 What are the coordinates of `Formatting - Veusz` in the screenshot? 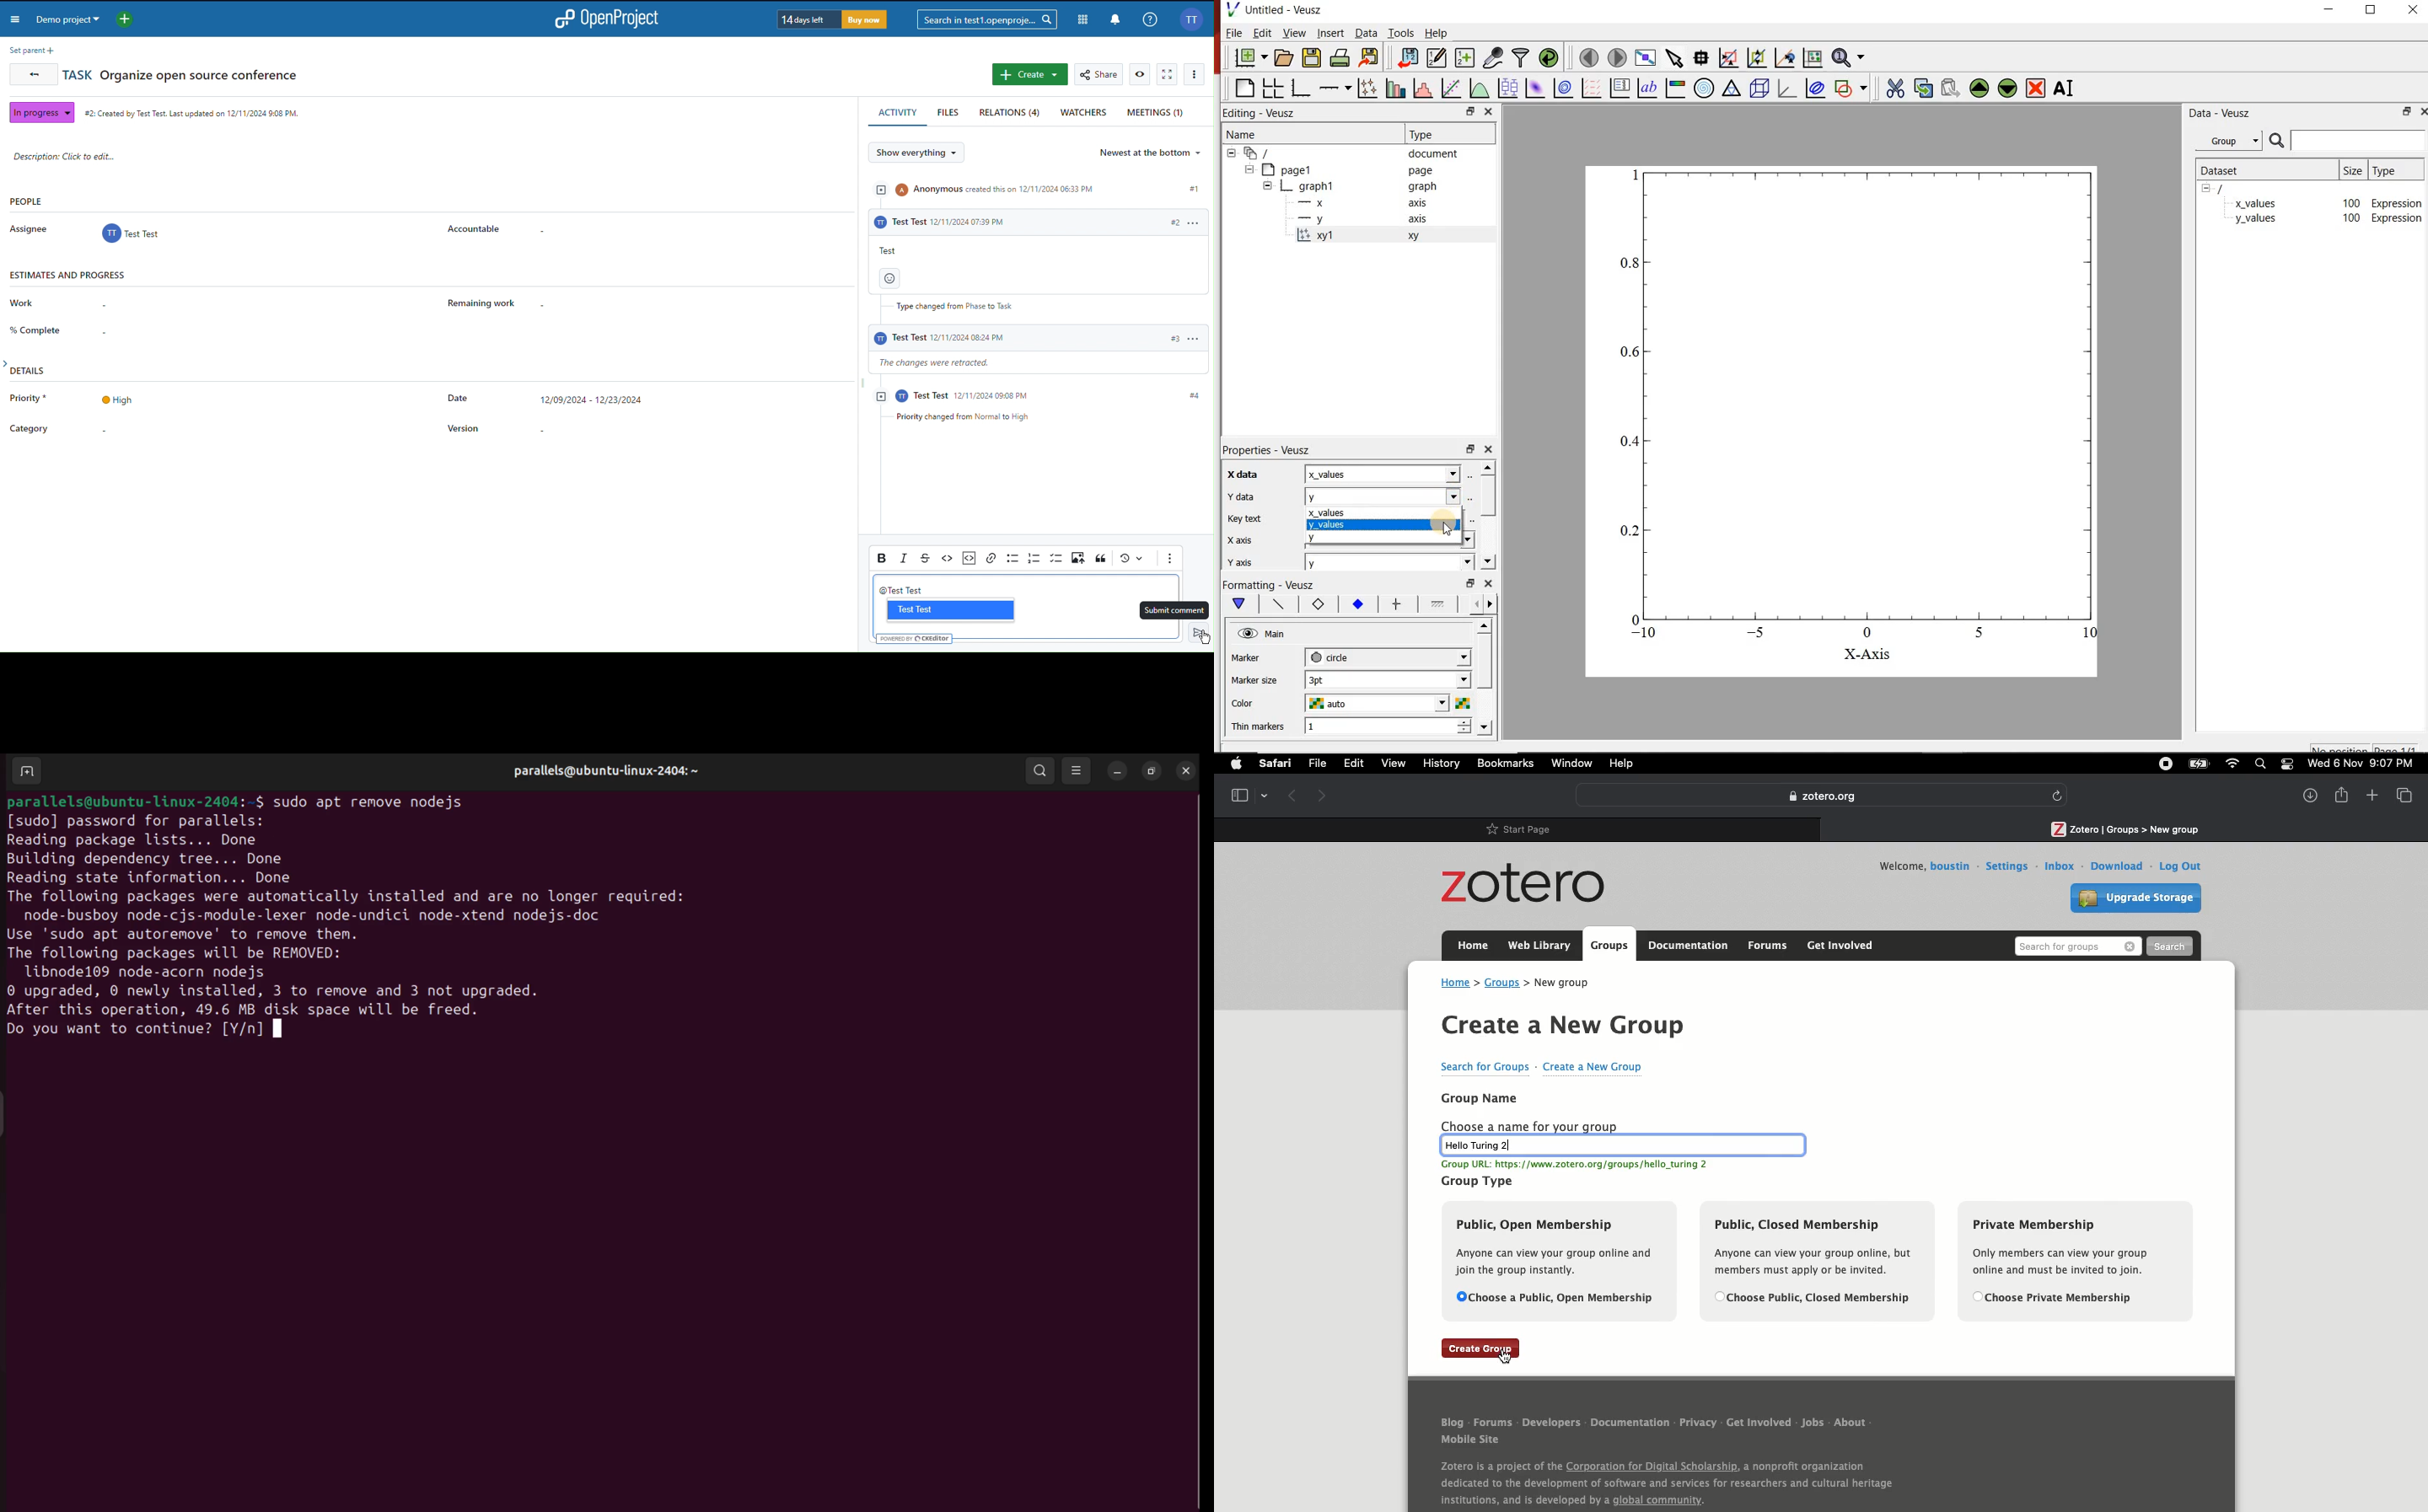 It's located at (1272, 584).